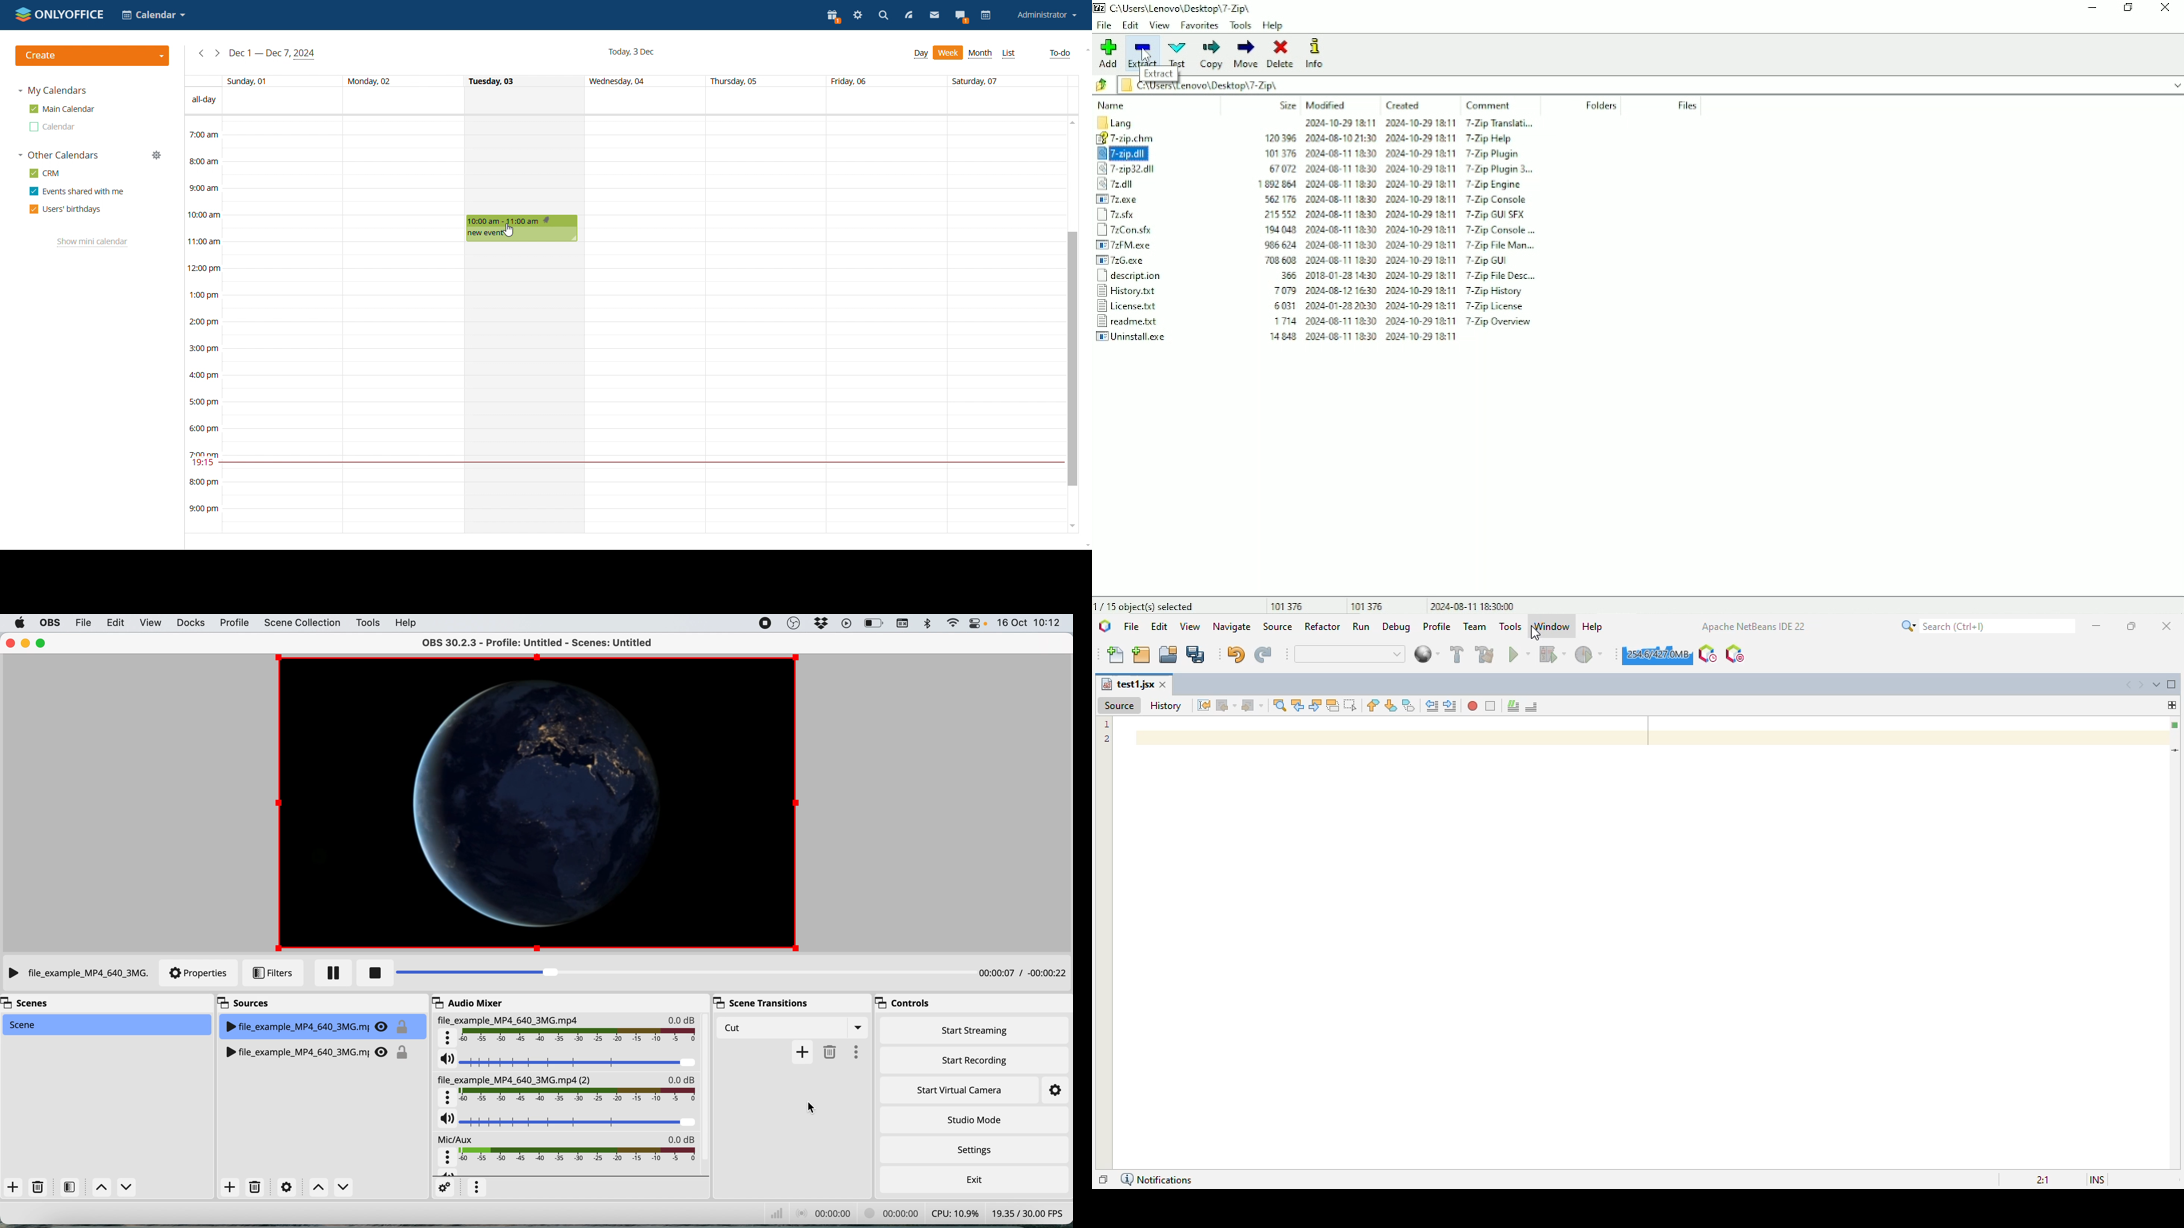 The image size is (2184, 1232). Describe the element at coordinates (875, 623) in the screenshot. I see `battery` at that location.